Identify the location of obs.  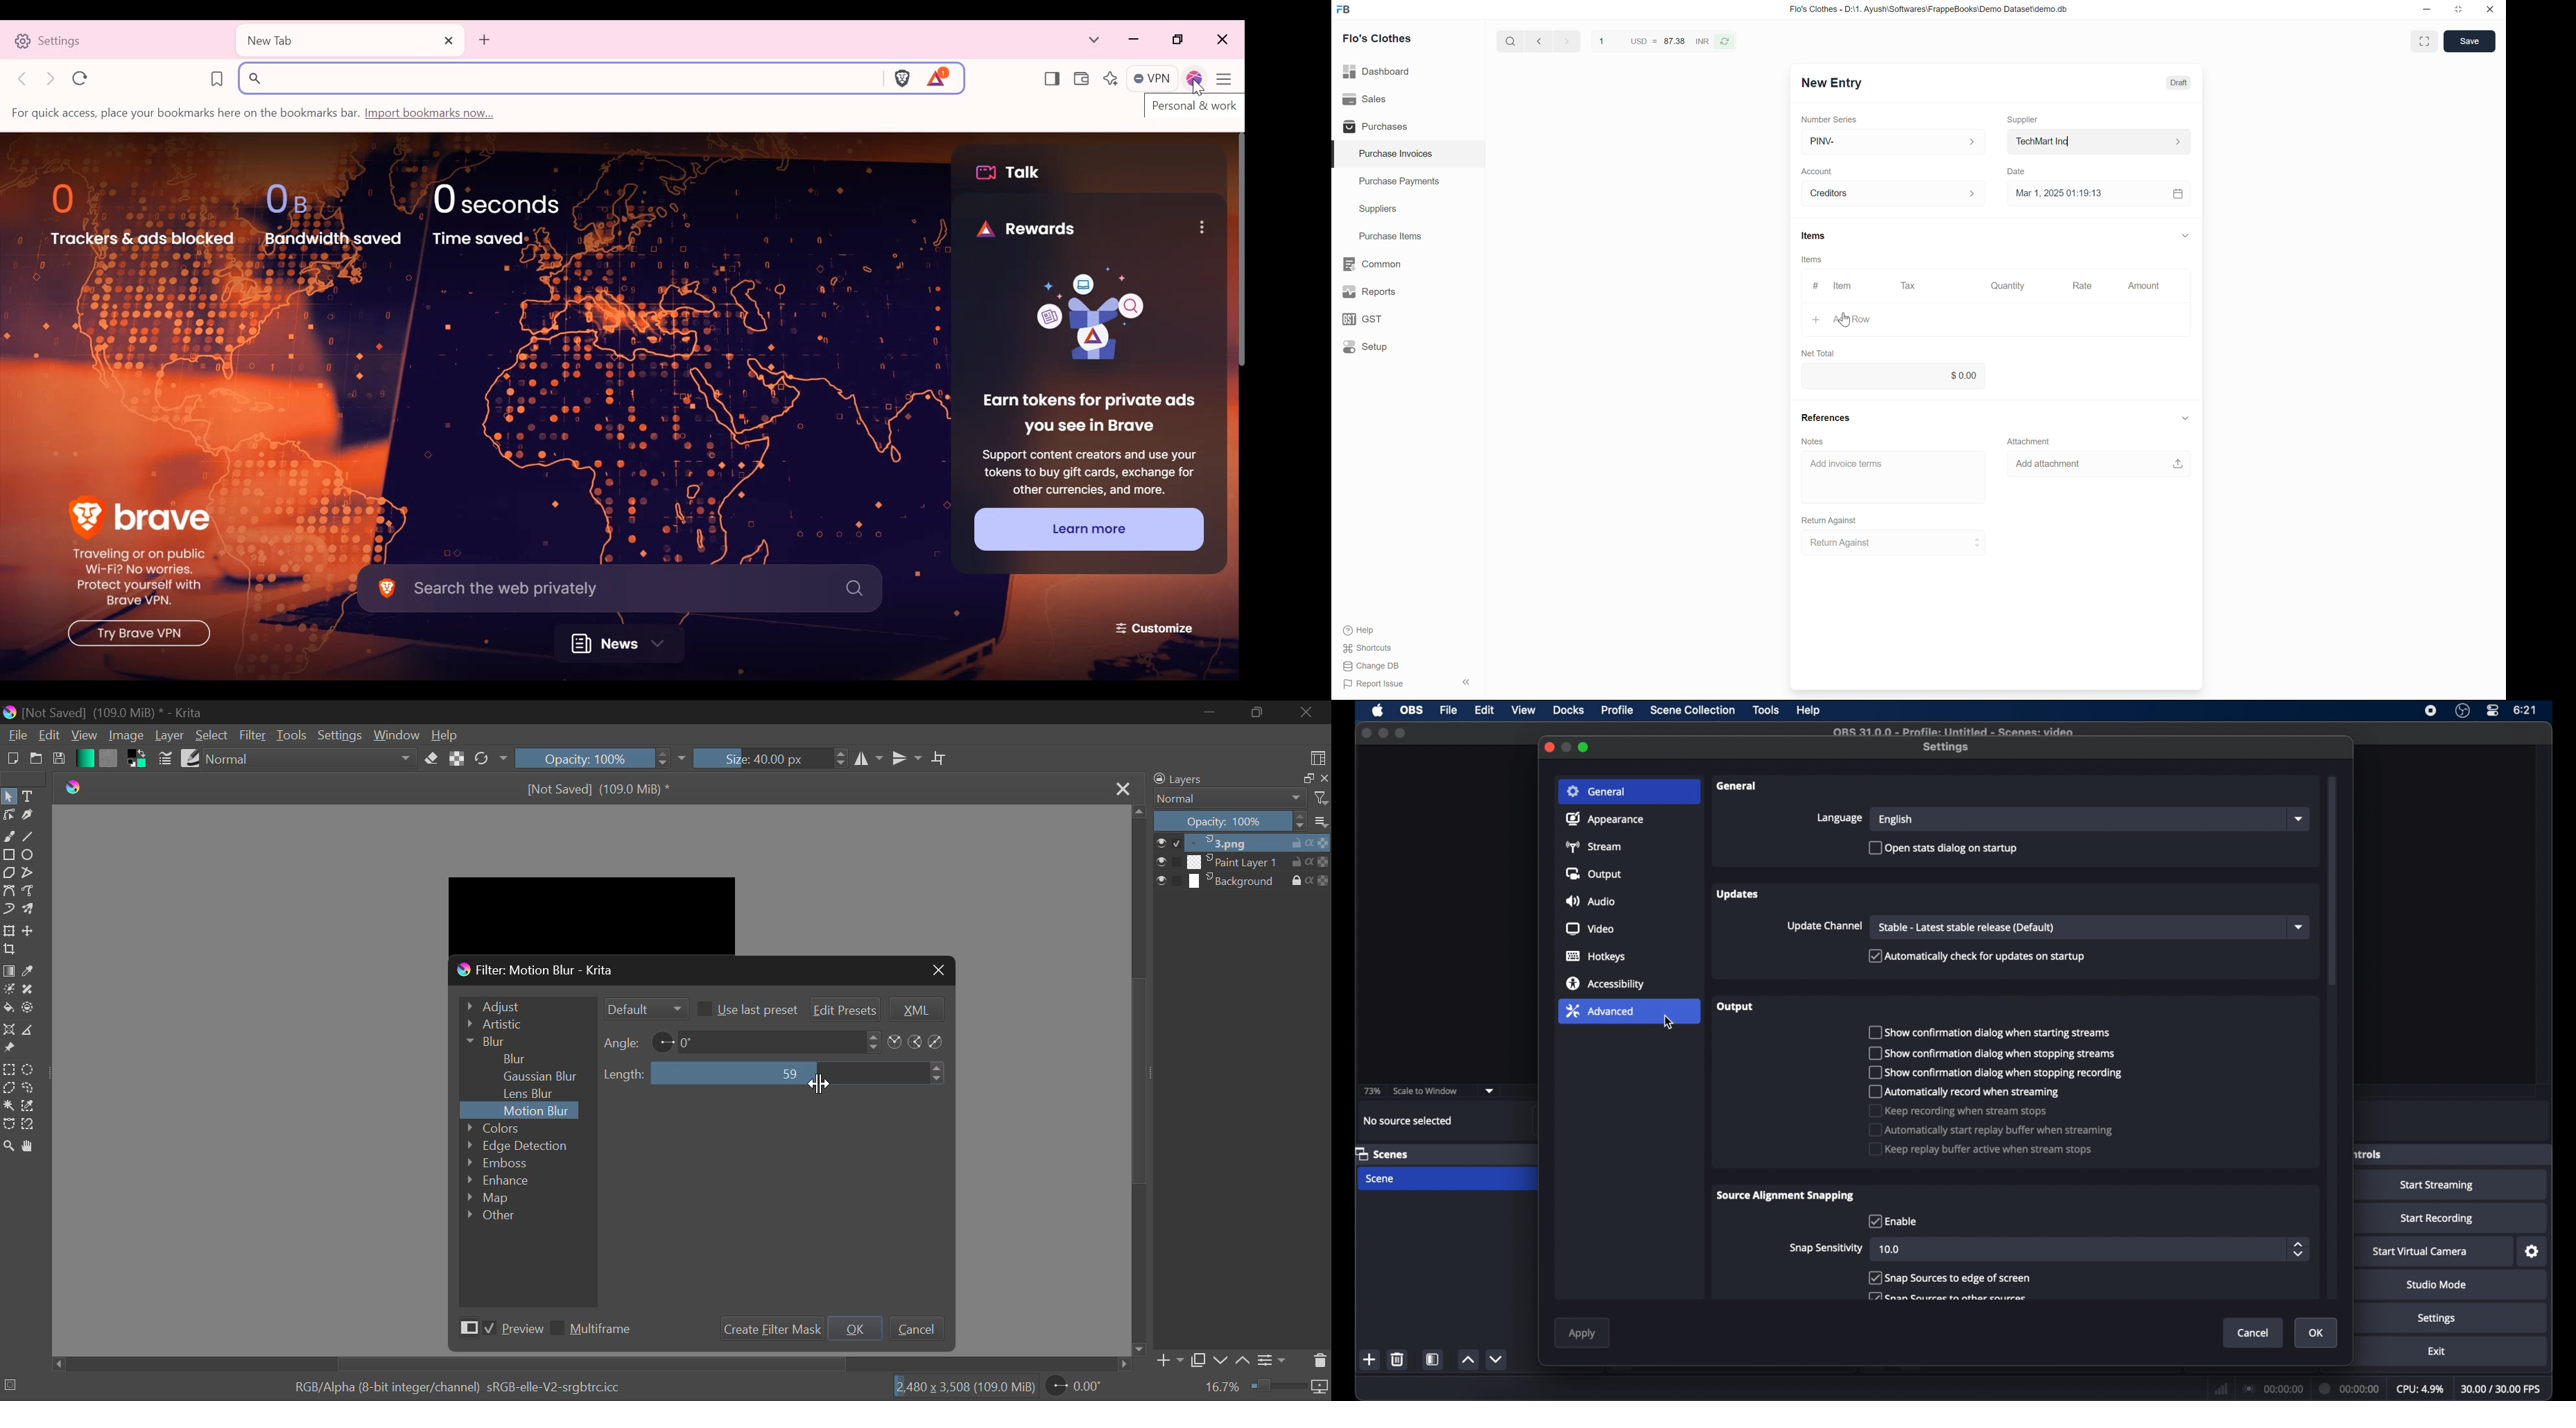
(1413, 710).